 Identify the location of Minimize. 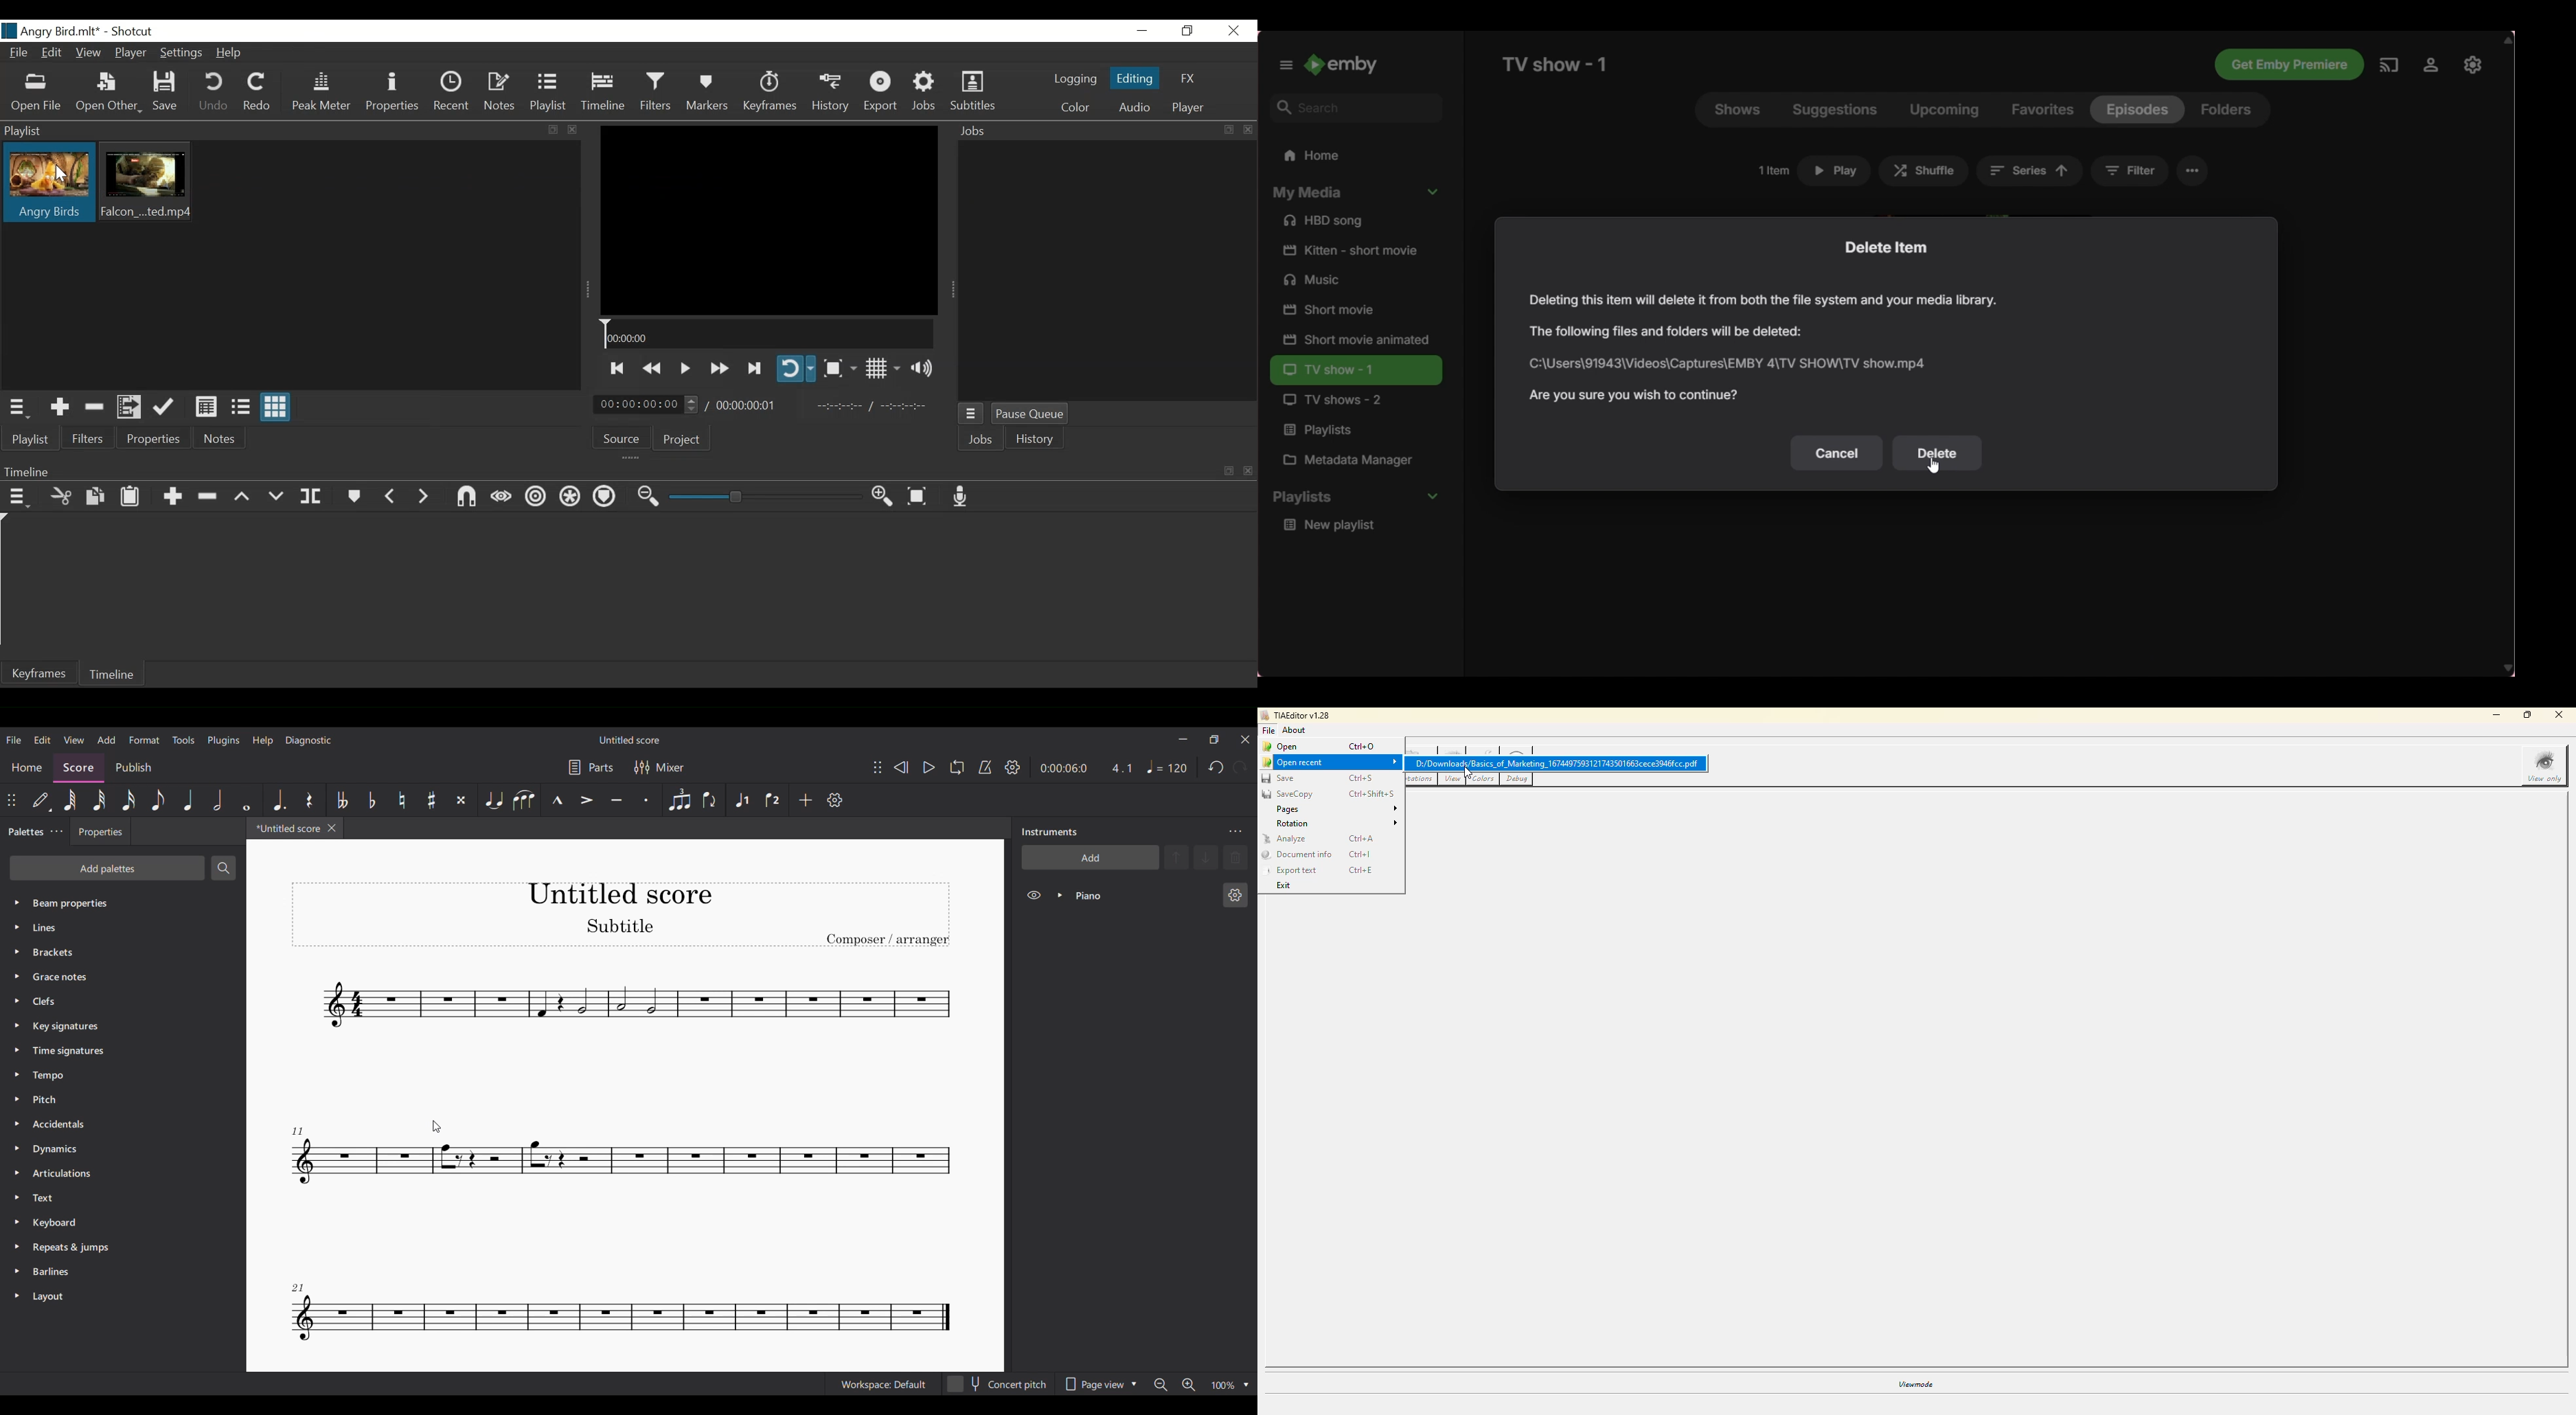
(1184, 739).